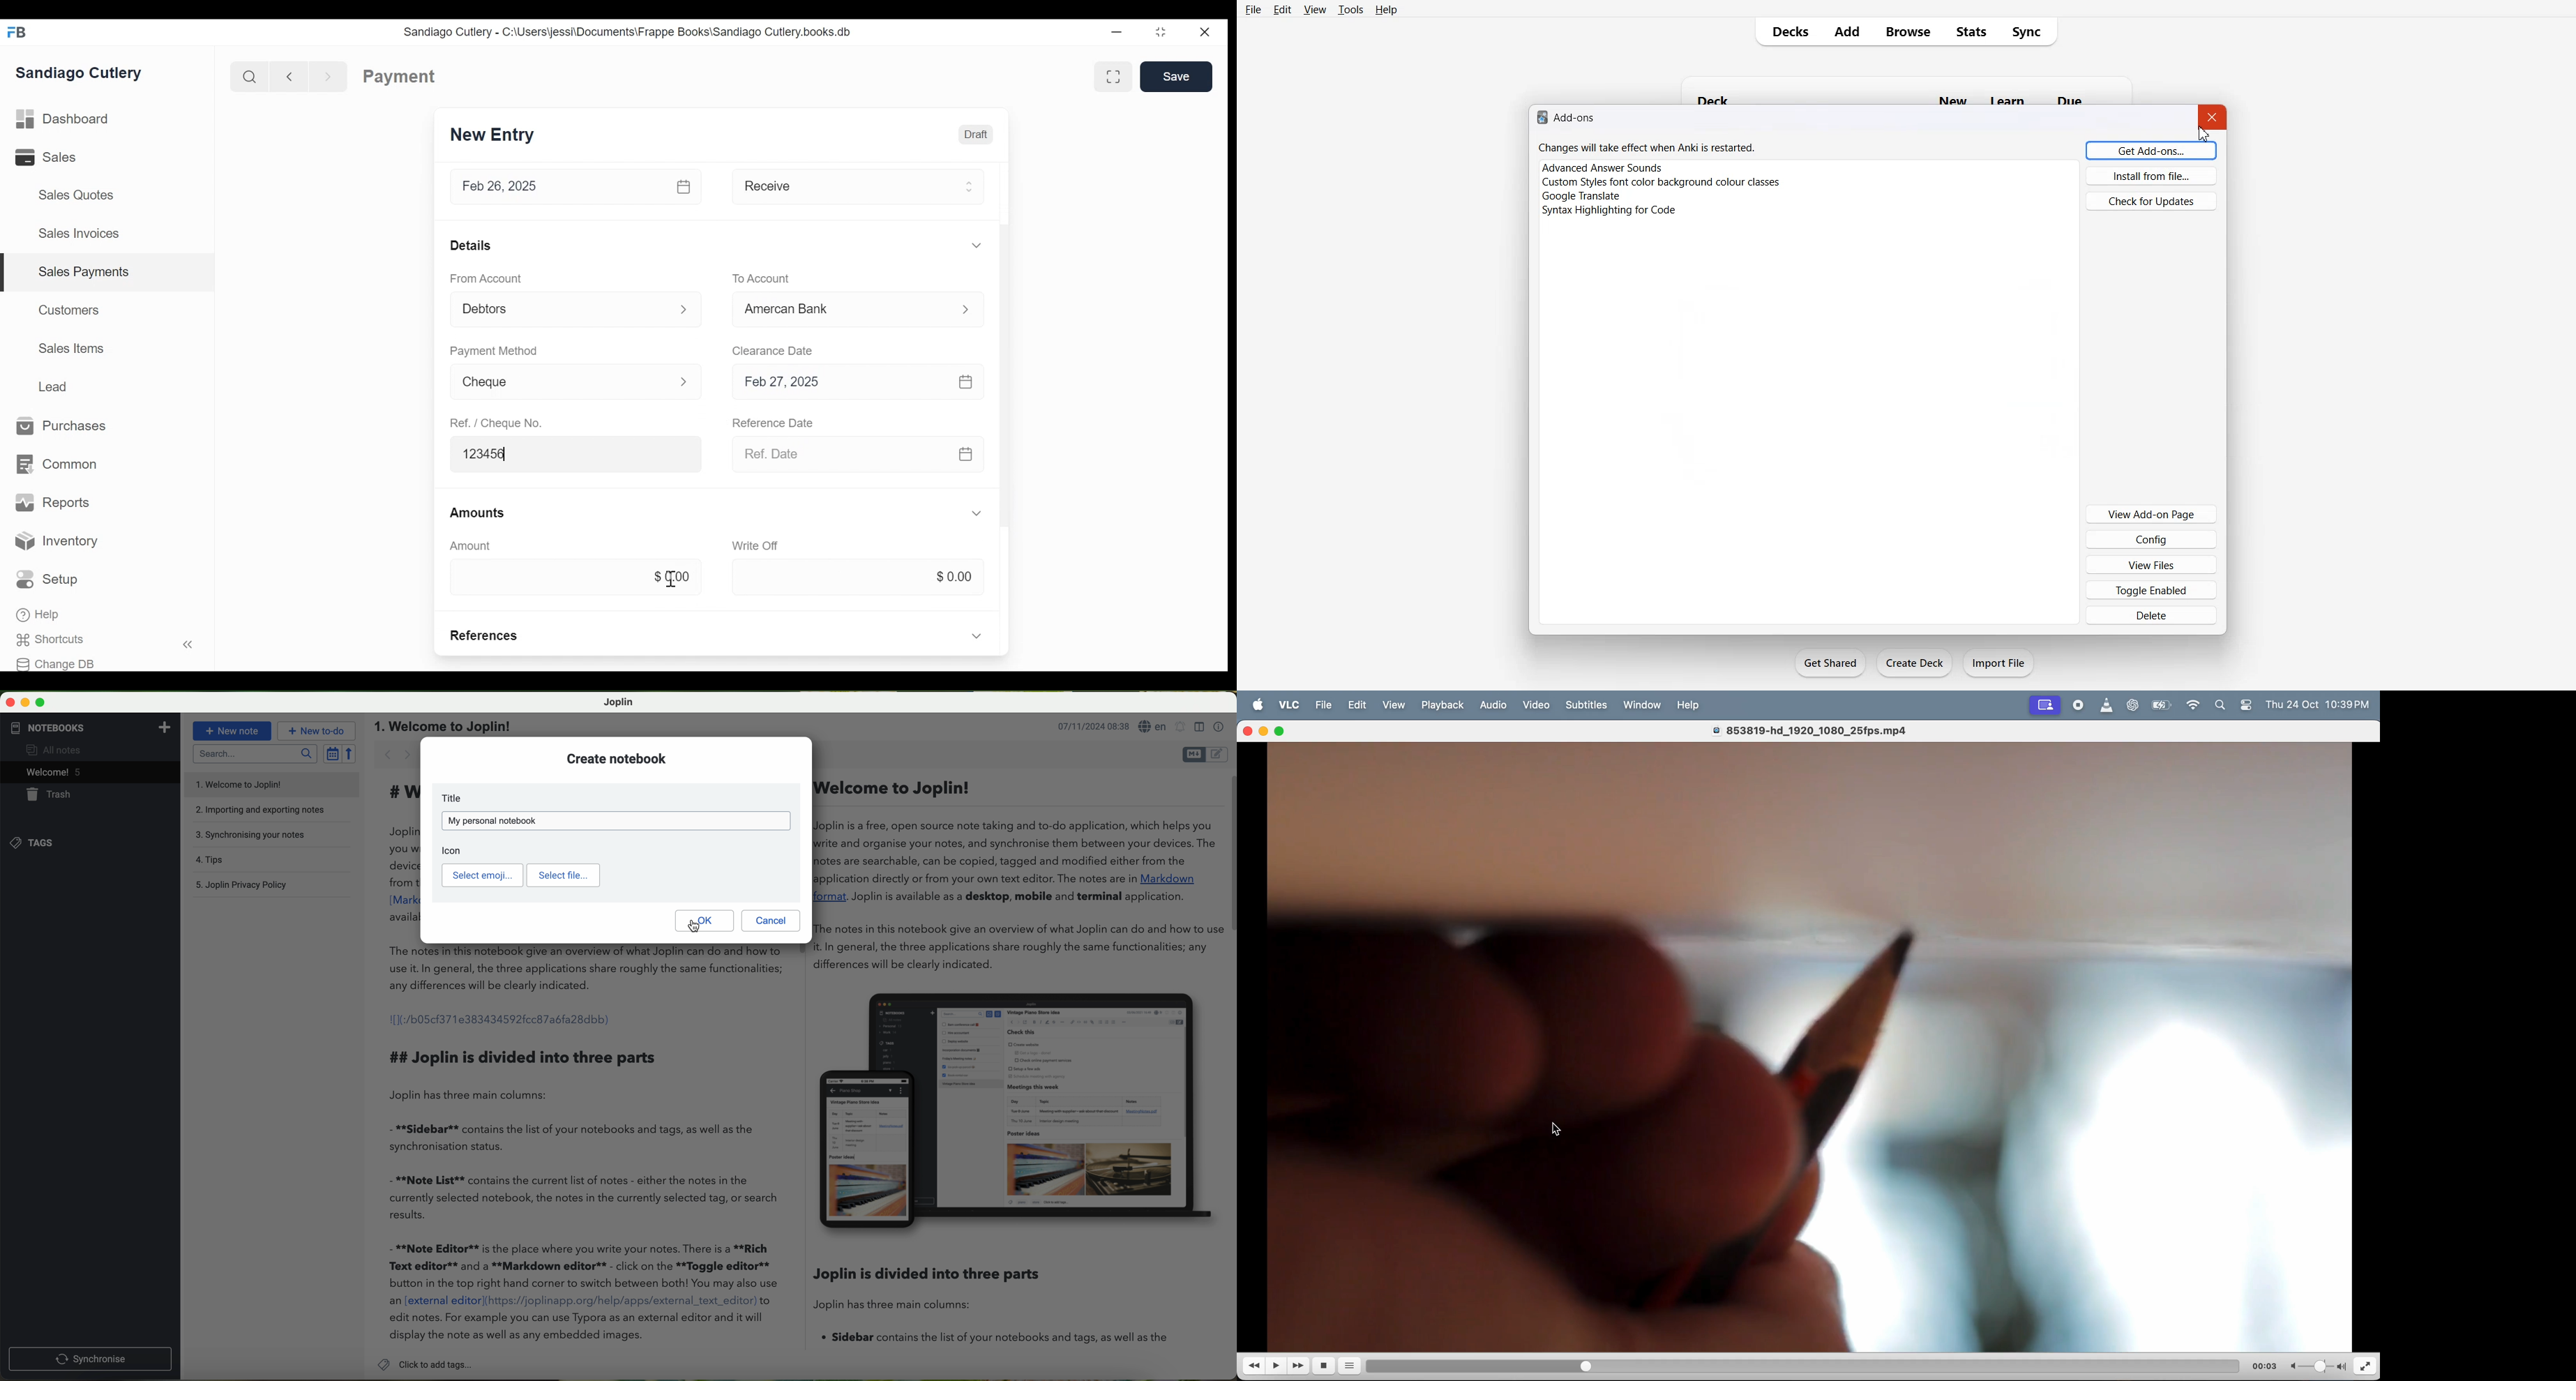 This screenshot has height=1400, width=2576. Describe the element at coordinates (559, 308) in the screenshot. I see `Debtors` at that location.